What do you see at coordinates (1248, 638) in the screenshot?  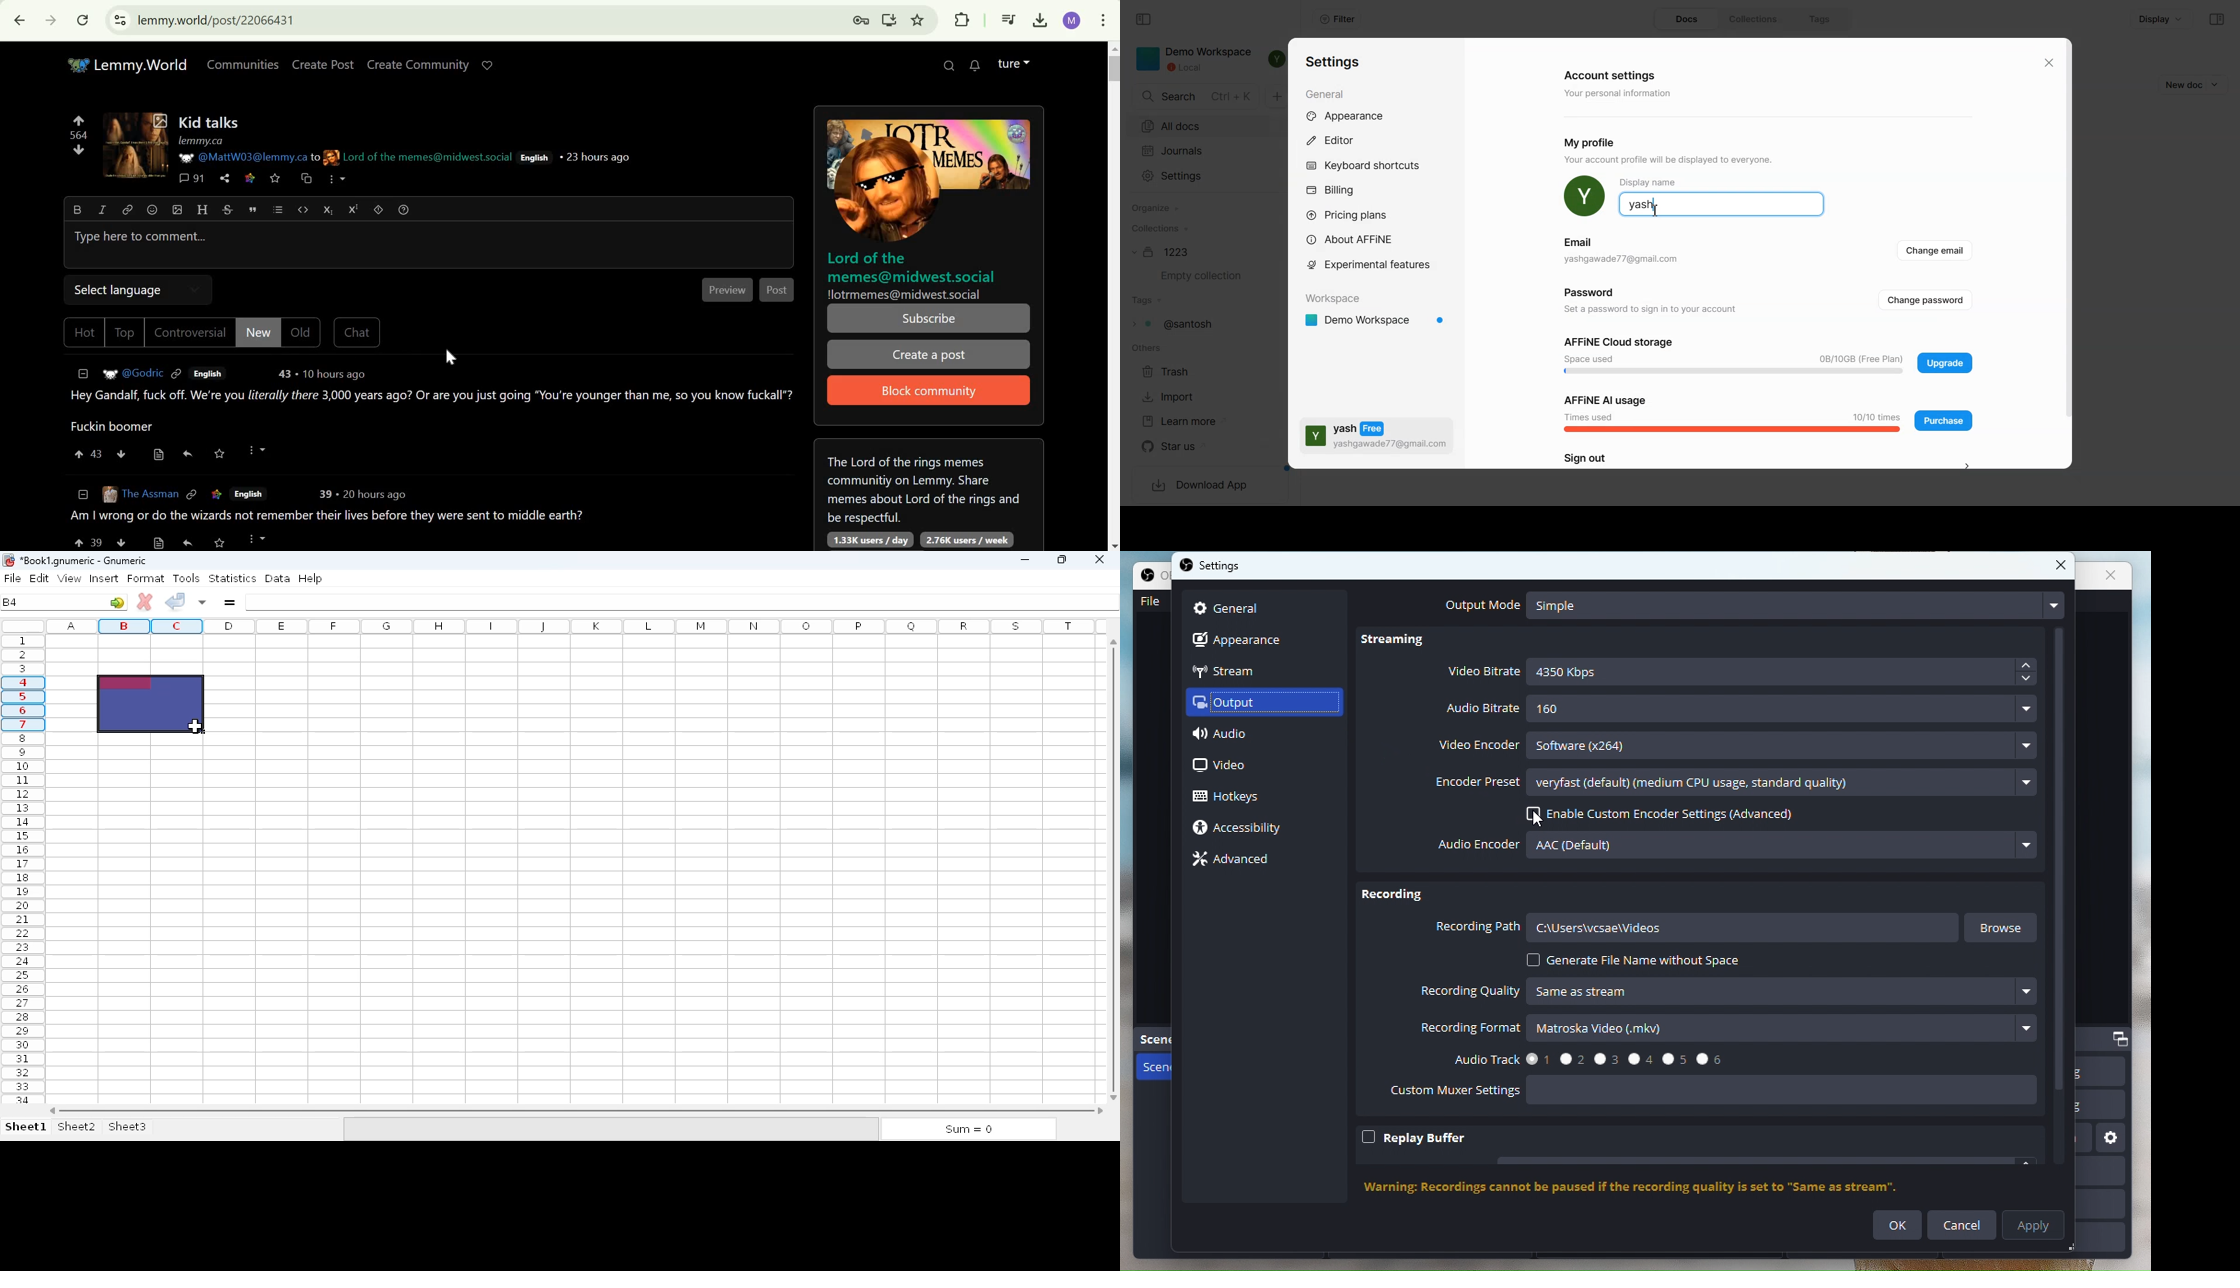 I see `Apperance` at bounding box center [1248, 638].